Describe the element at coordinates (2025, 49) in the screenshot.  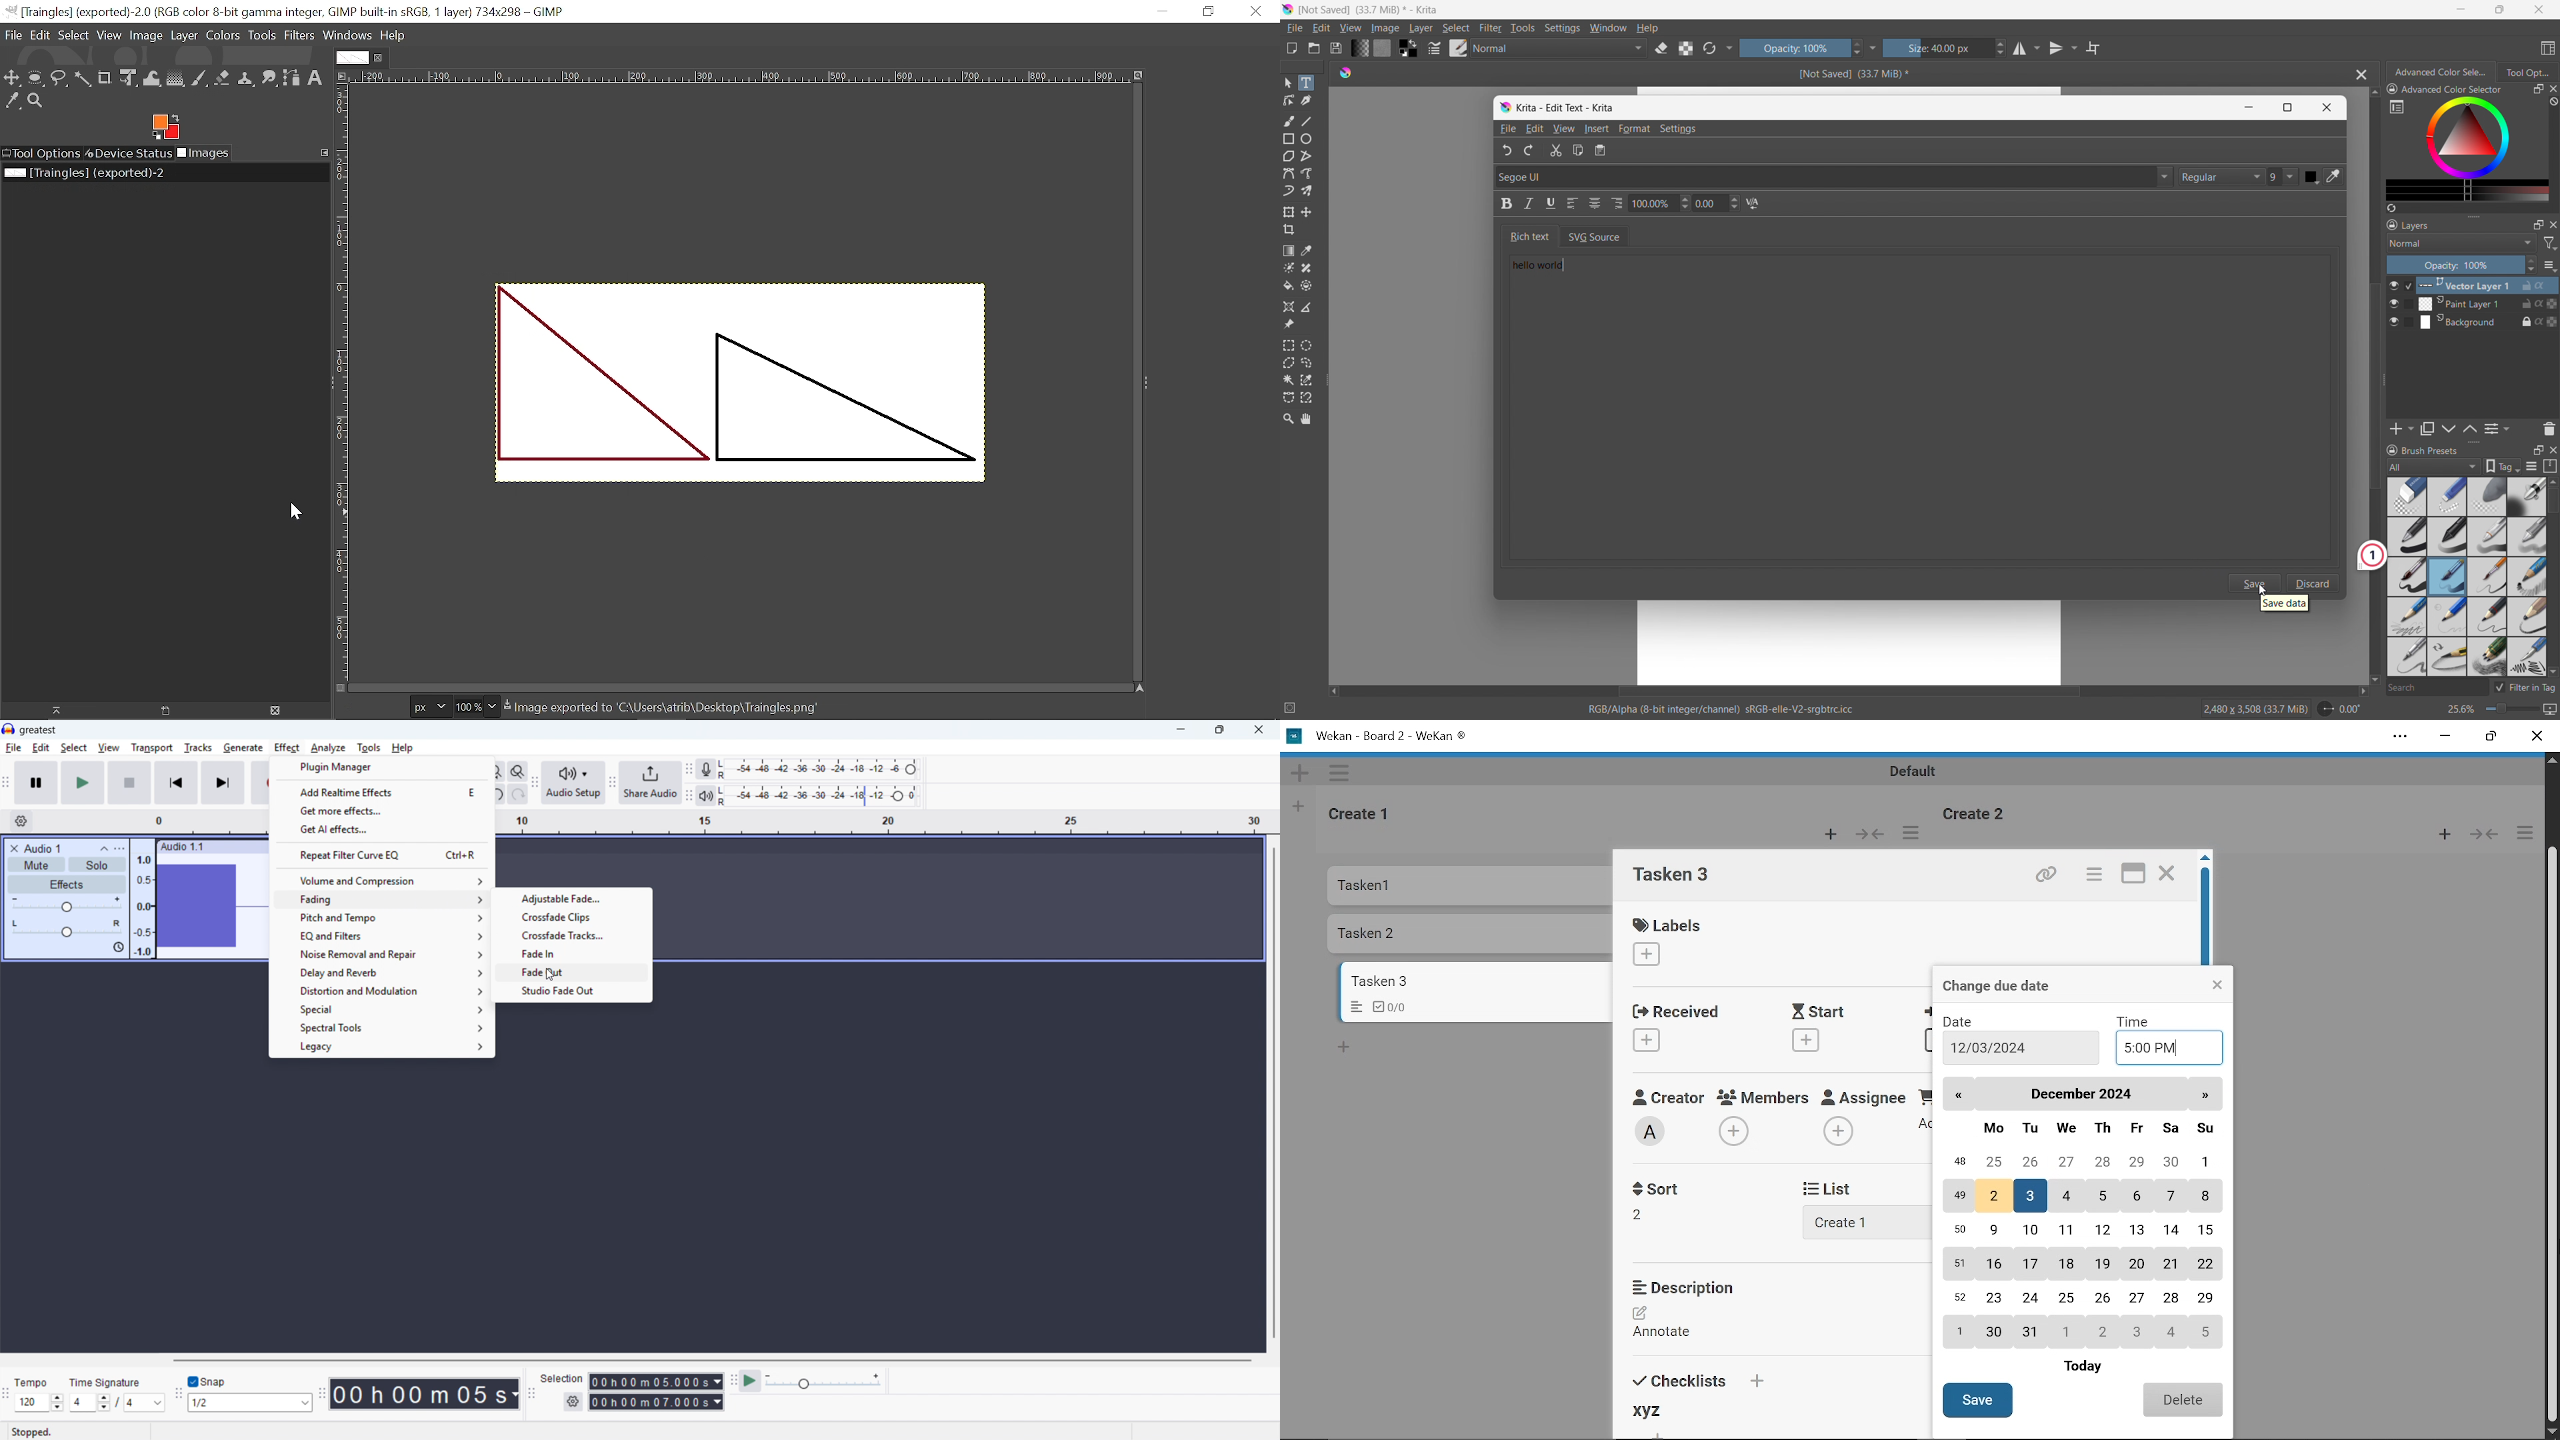
I see `horizontal mirror tool` at that location.